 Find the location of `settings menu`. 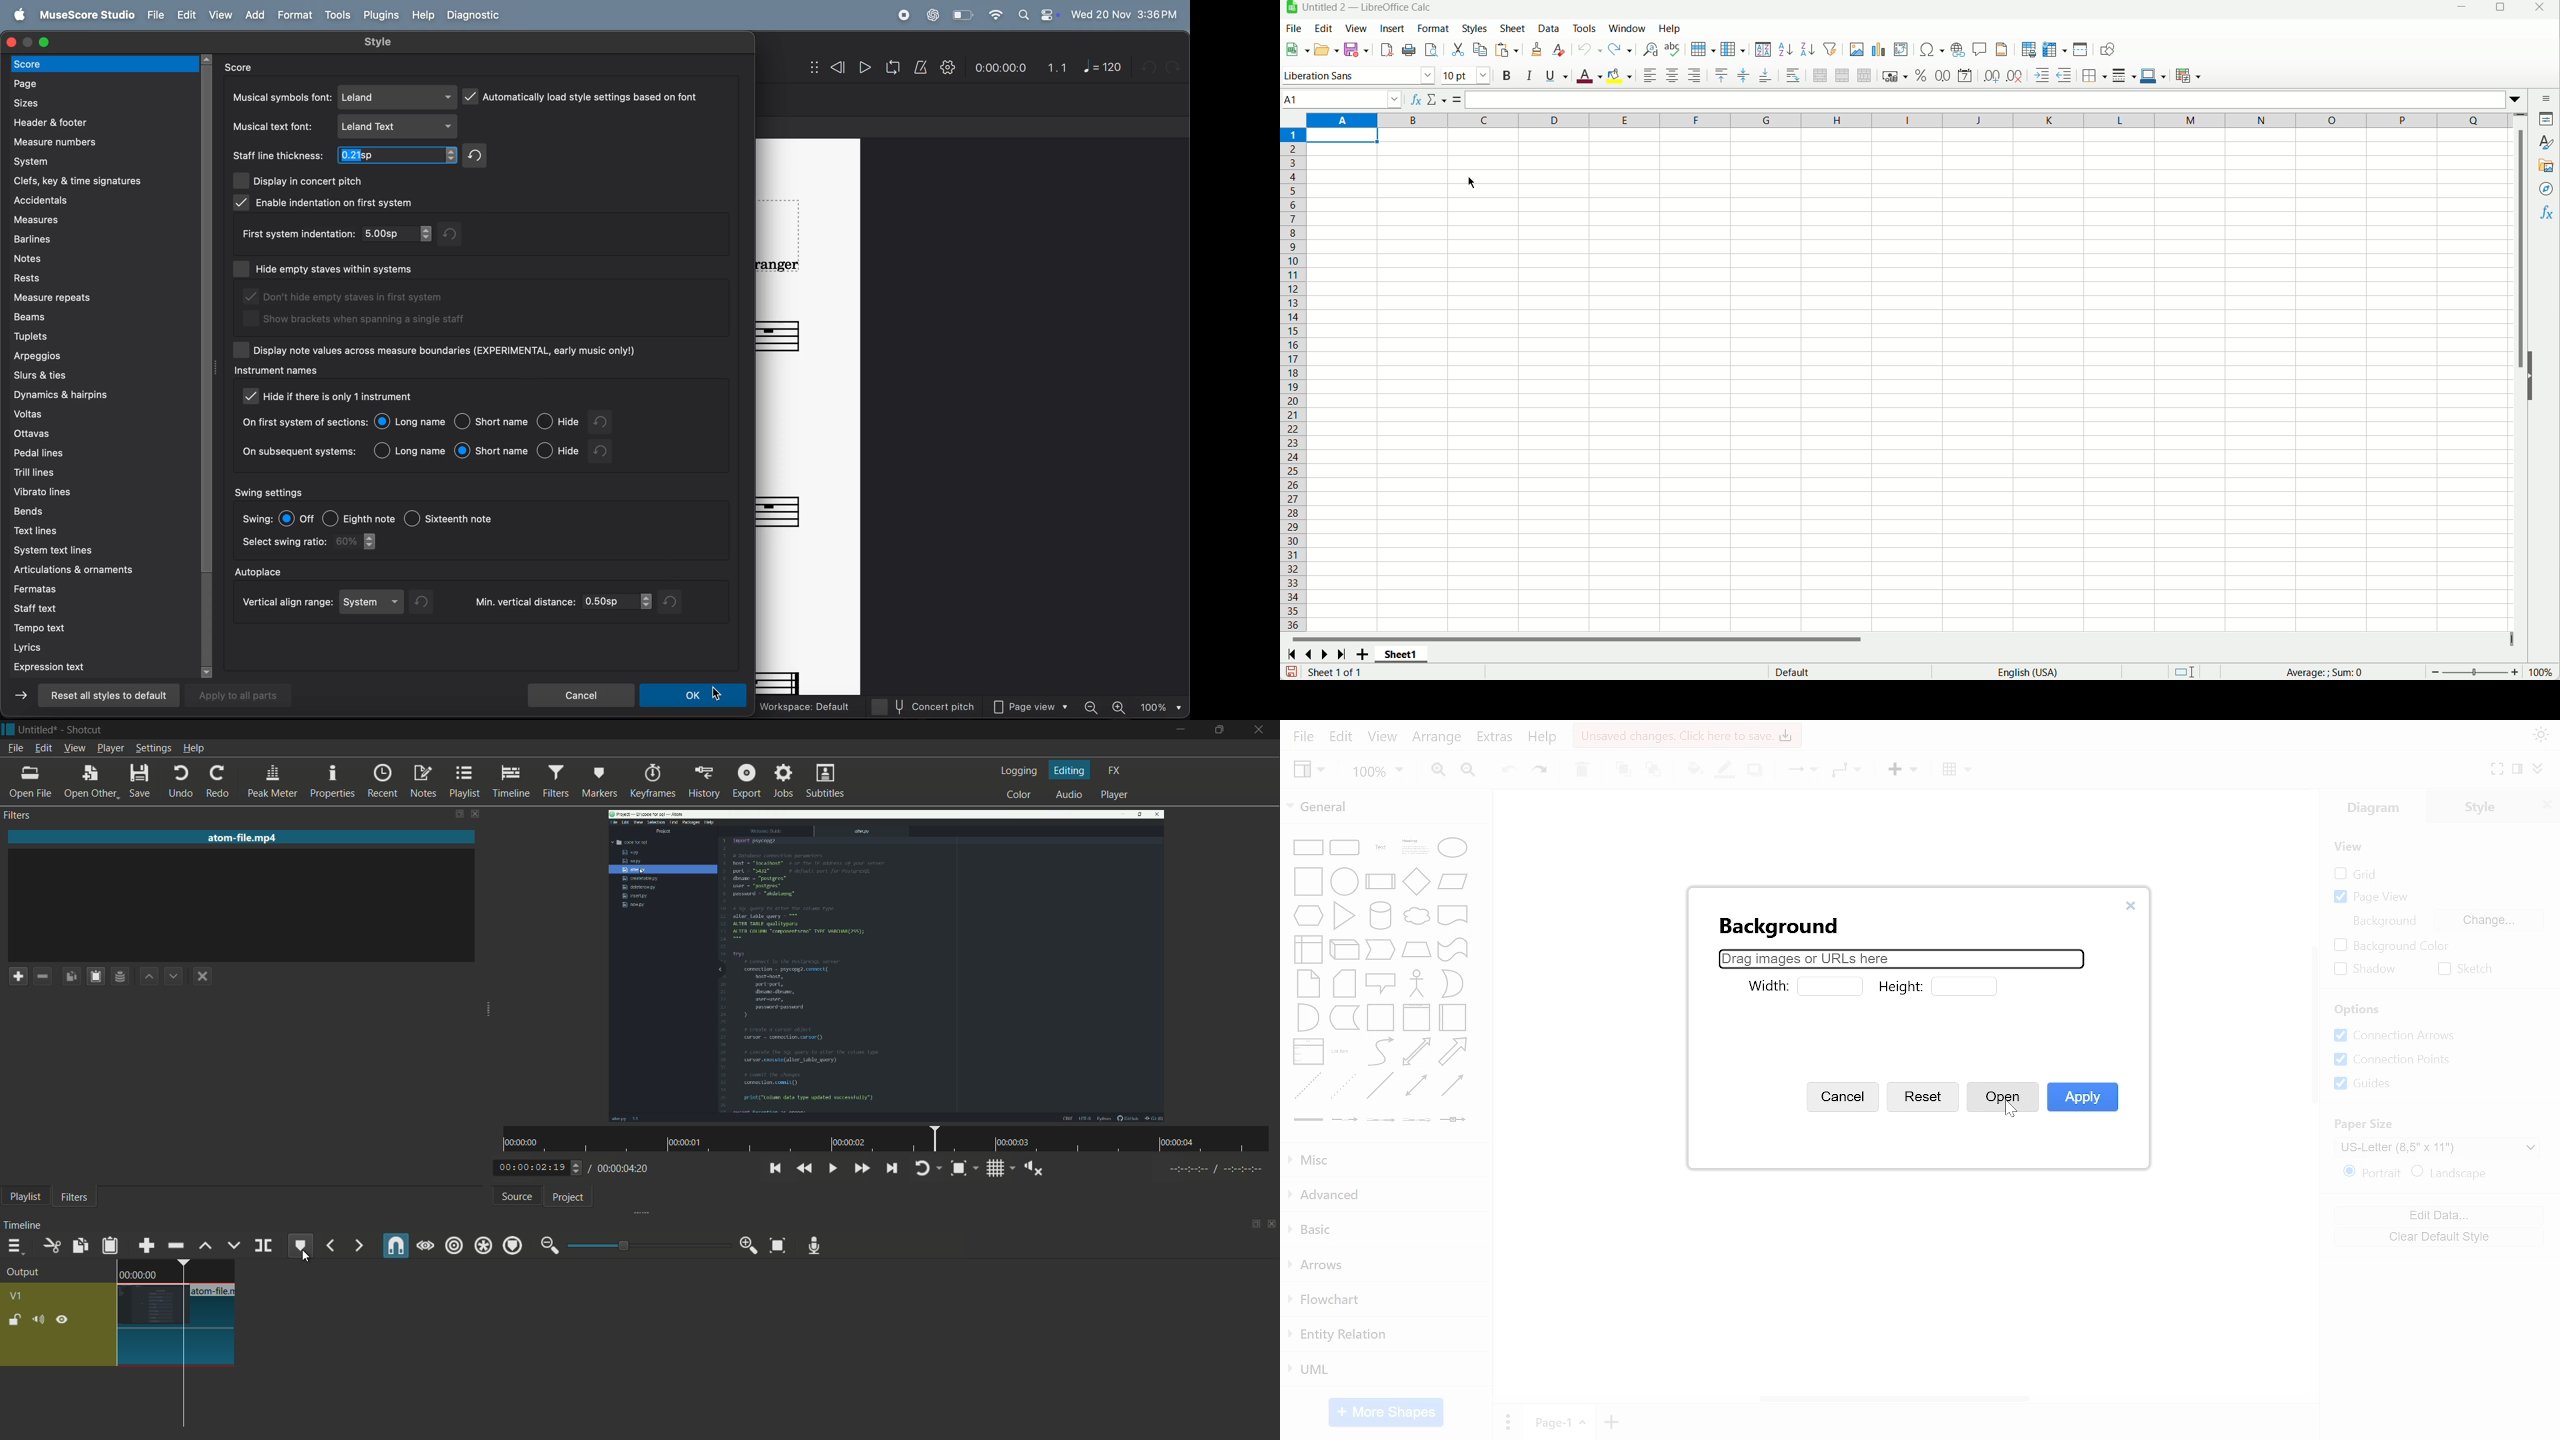

settings menu is located at coordinates (151, 749).